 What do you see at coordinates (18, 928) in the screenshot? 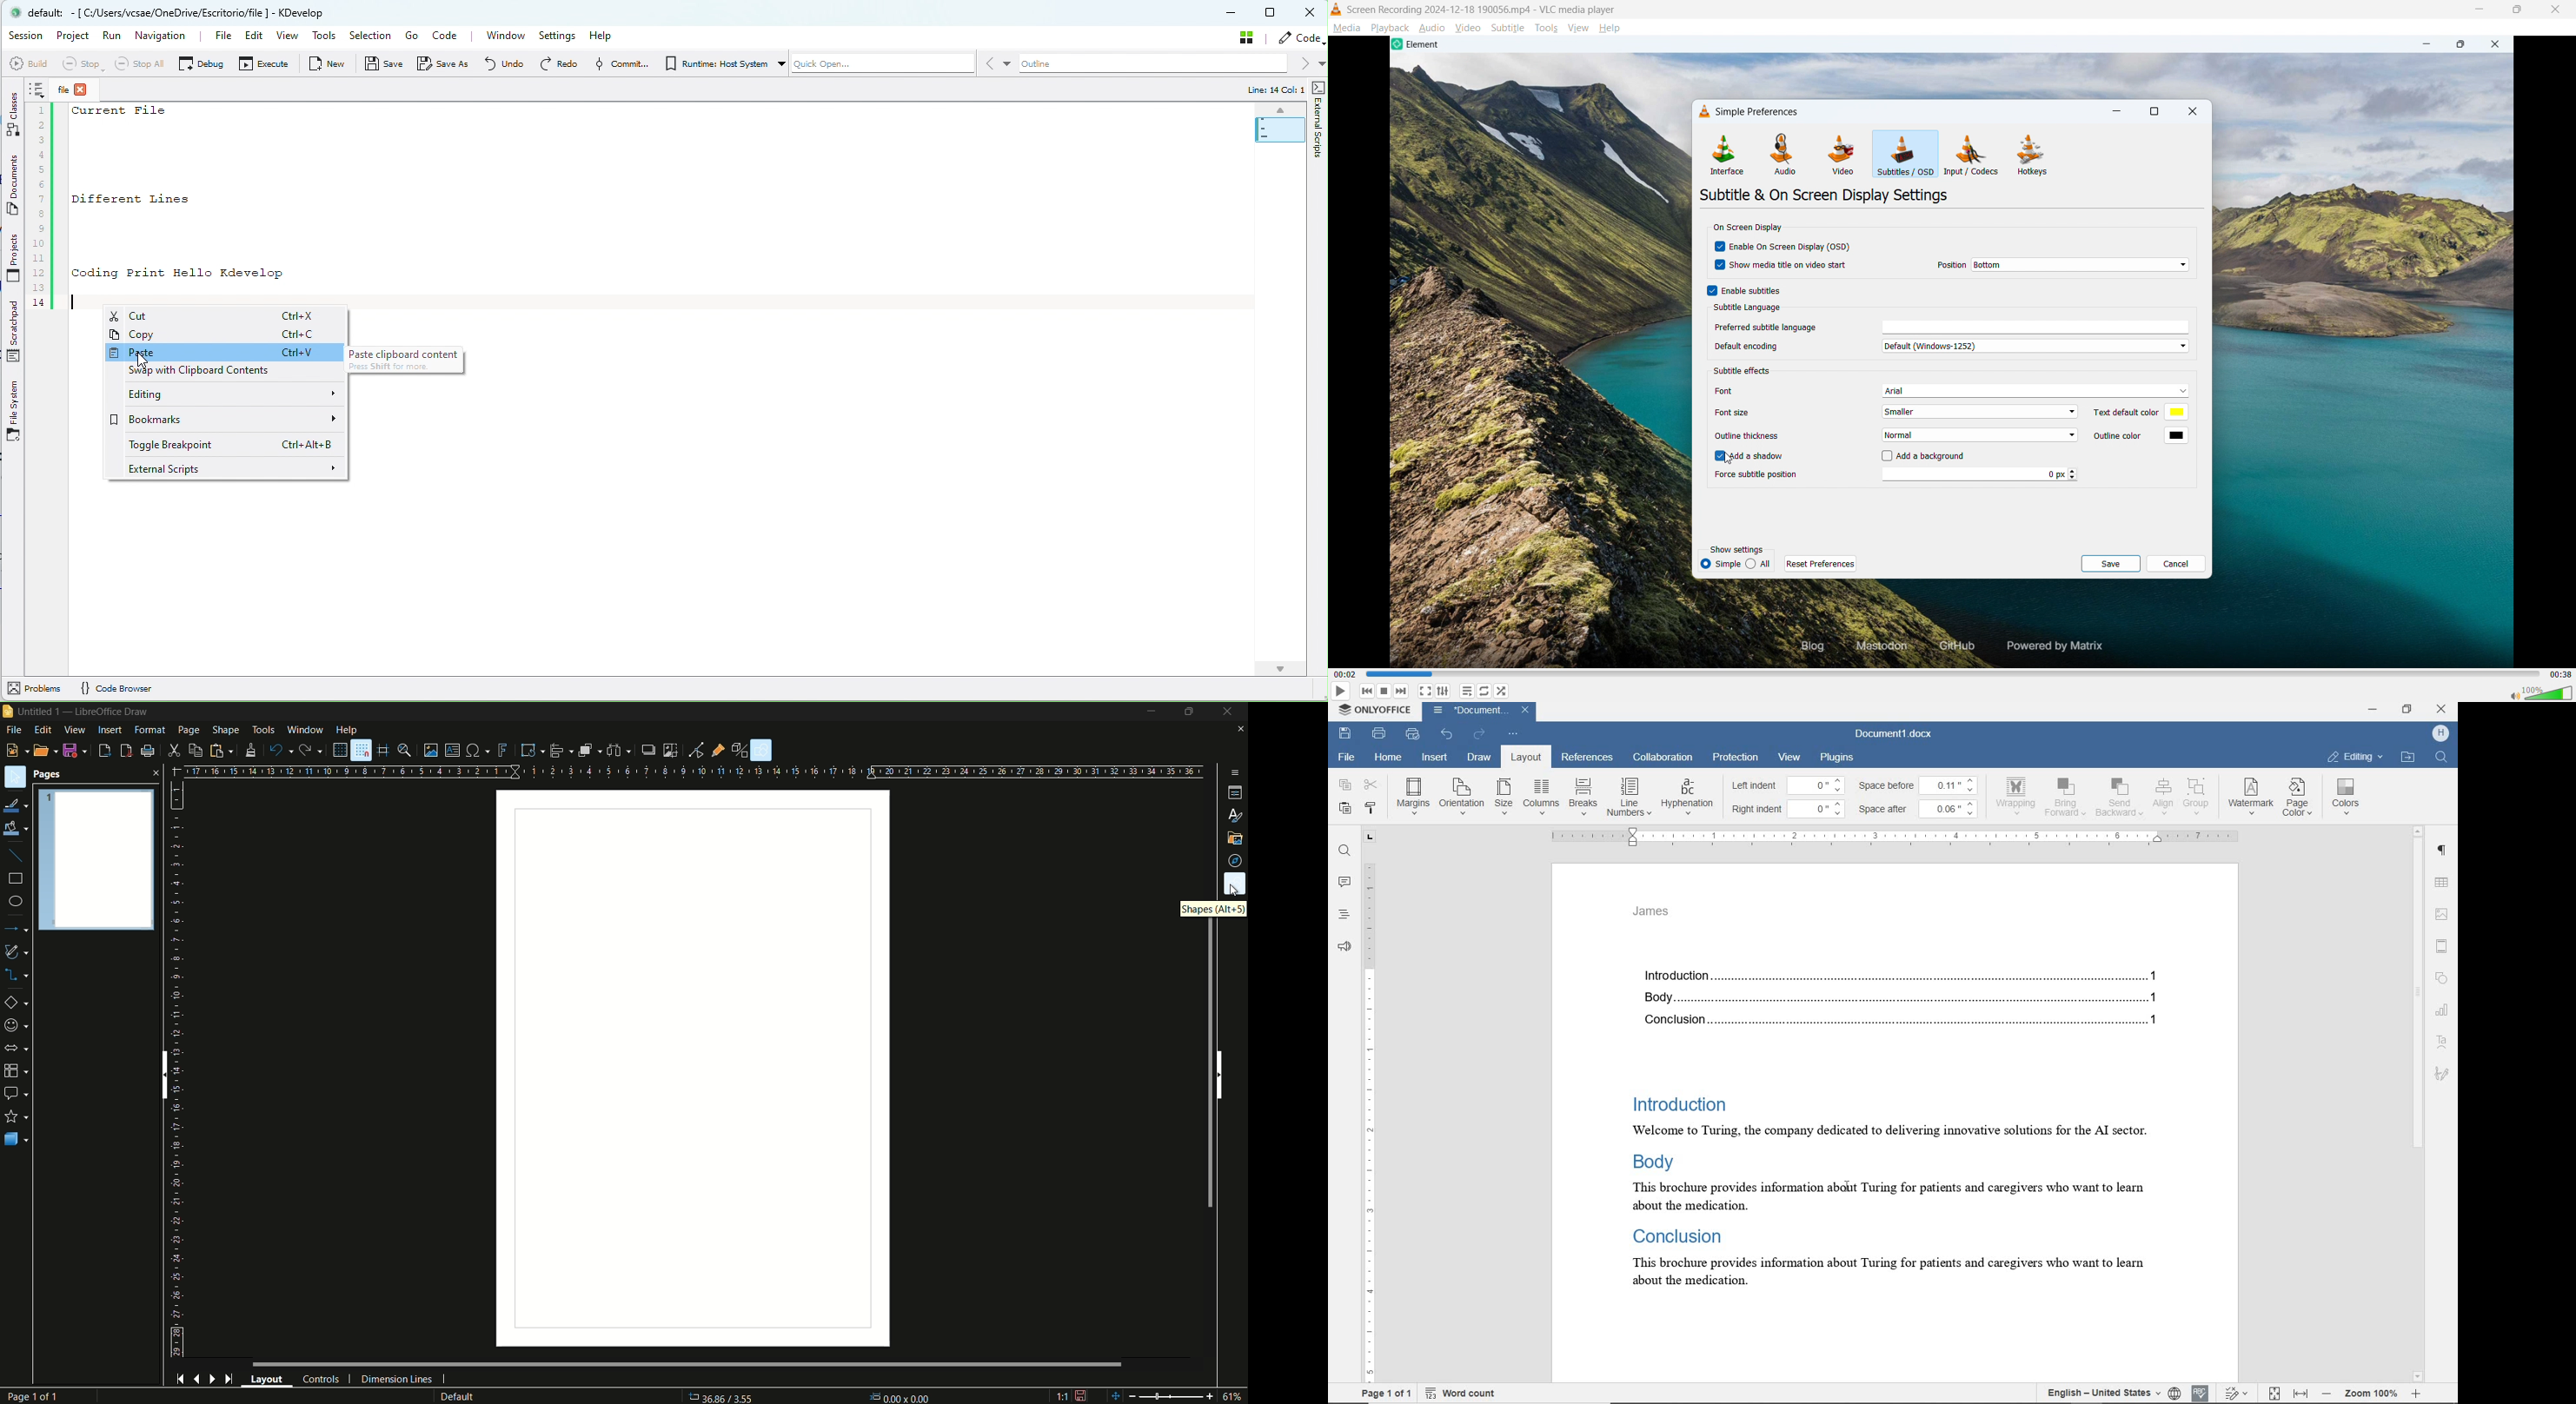
I see `lines and arrows` at bounding box center [18, 928].